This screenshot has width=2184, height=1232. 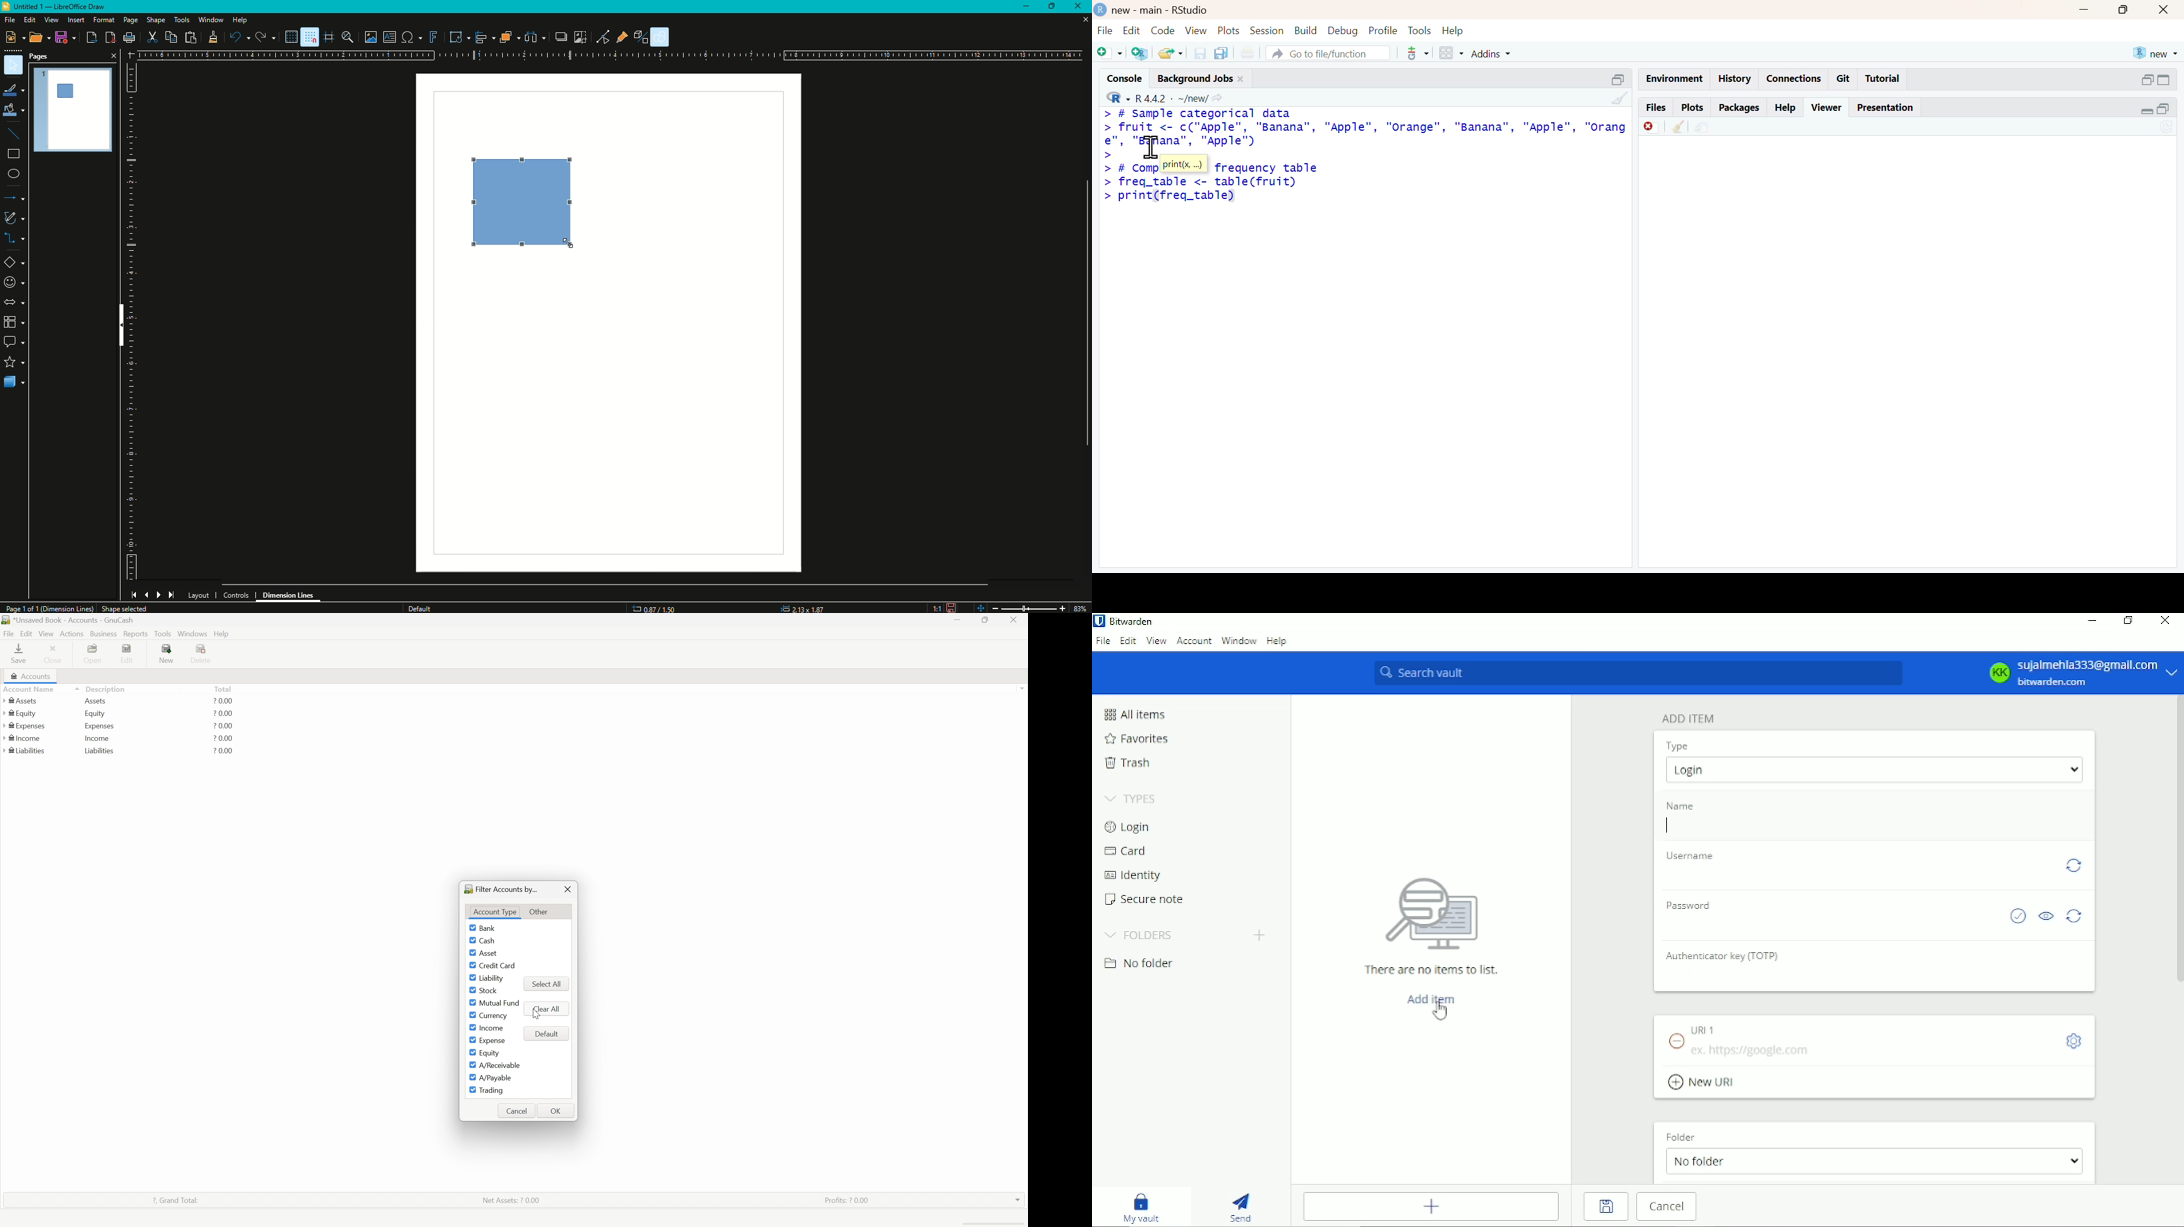 What do you see at coordinates (2128, 622) in the screenshot?
I see `Restore down` at bounding box center [2128, 622].